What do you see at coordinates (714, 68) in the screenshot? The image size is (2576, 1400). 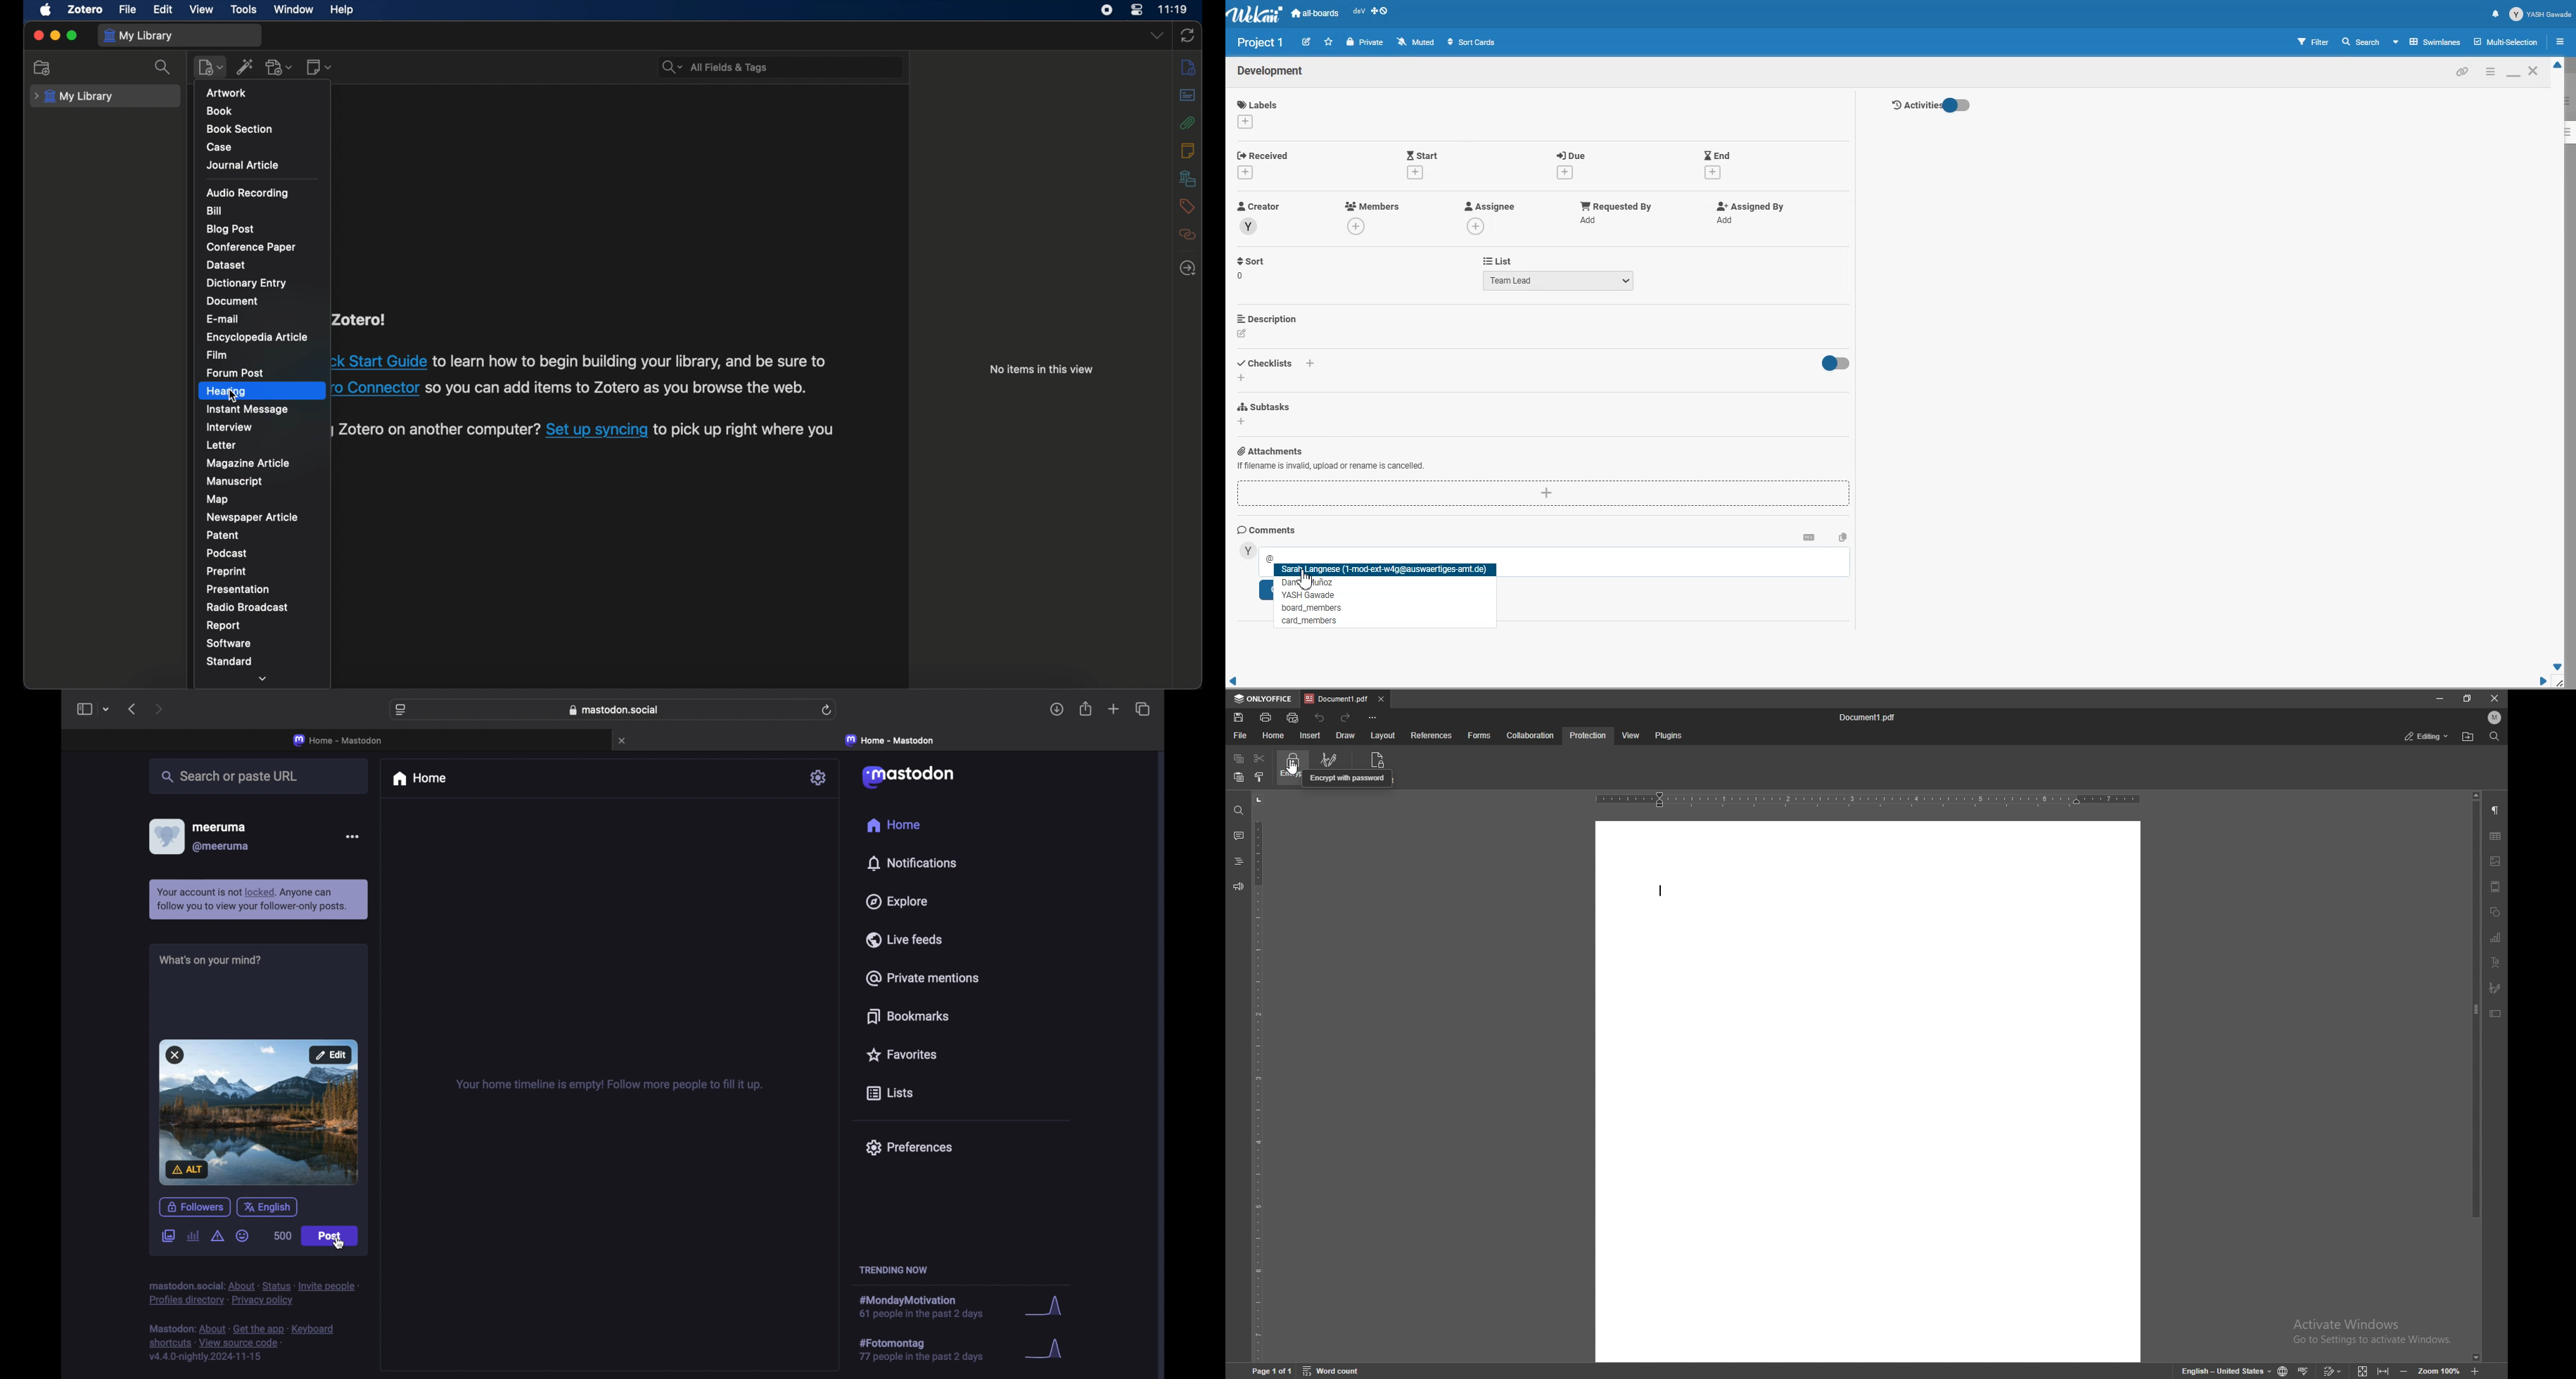 I see `search` at bounding box center [714, 68].